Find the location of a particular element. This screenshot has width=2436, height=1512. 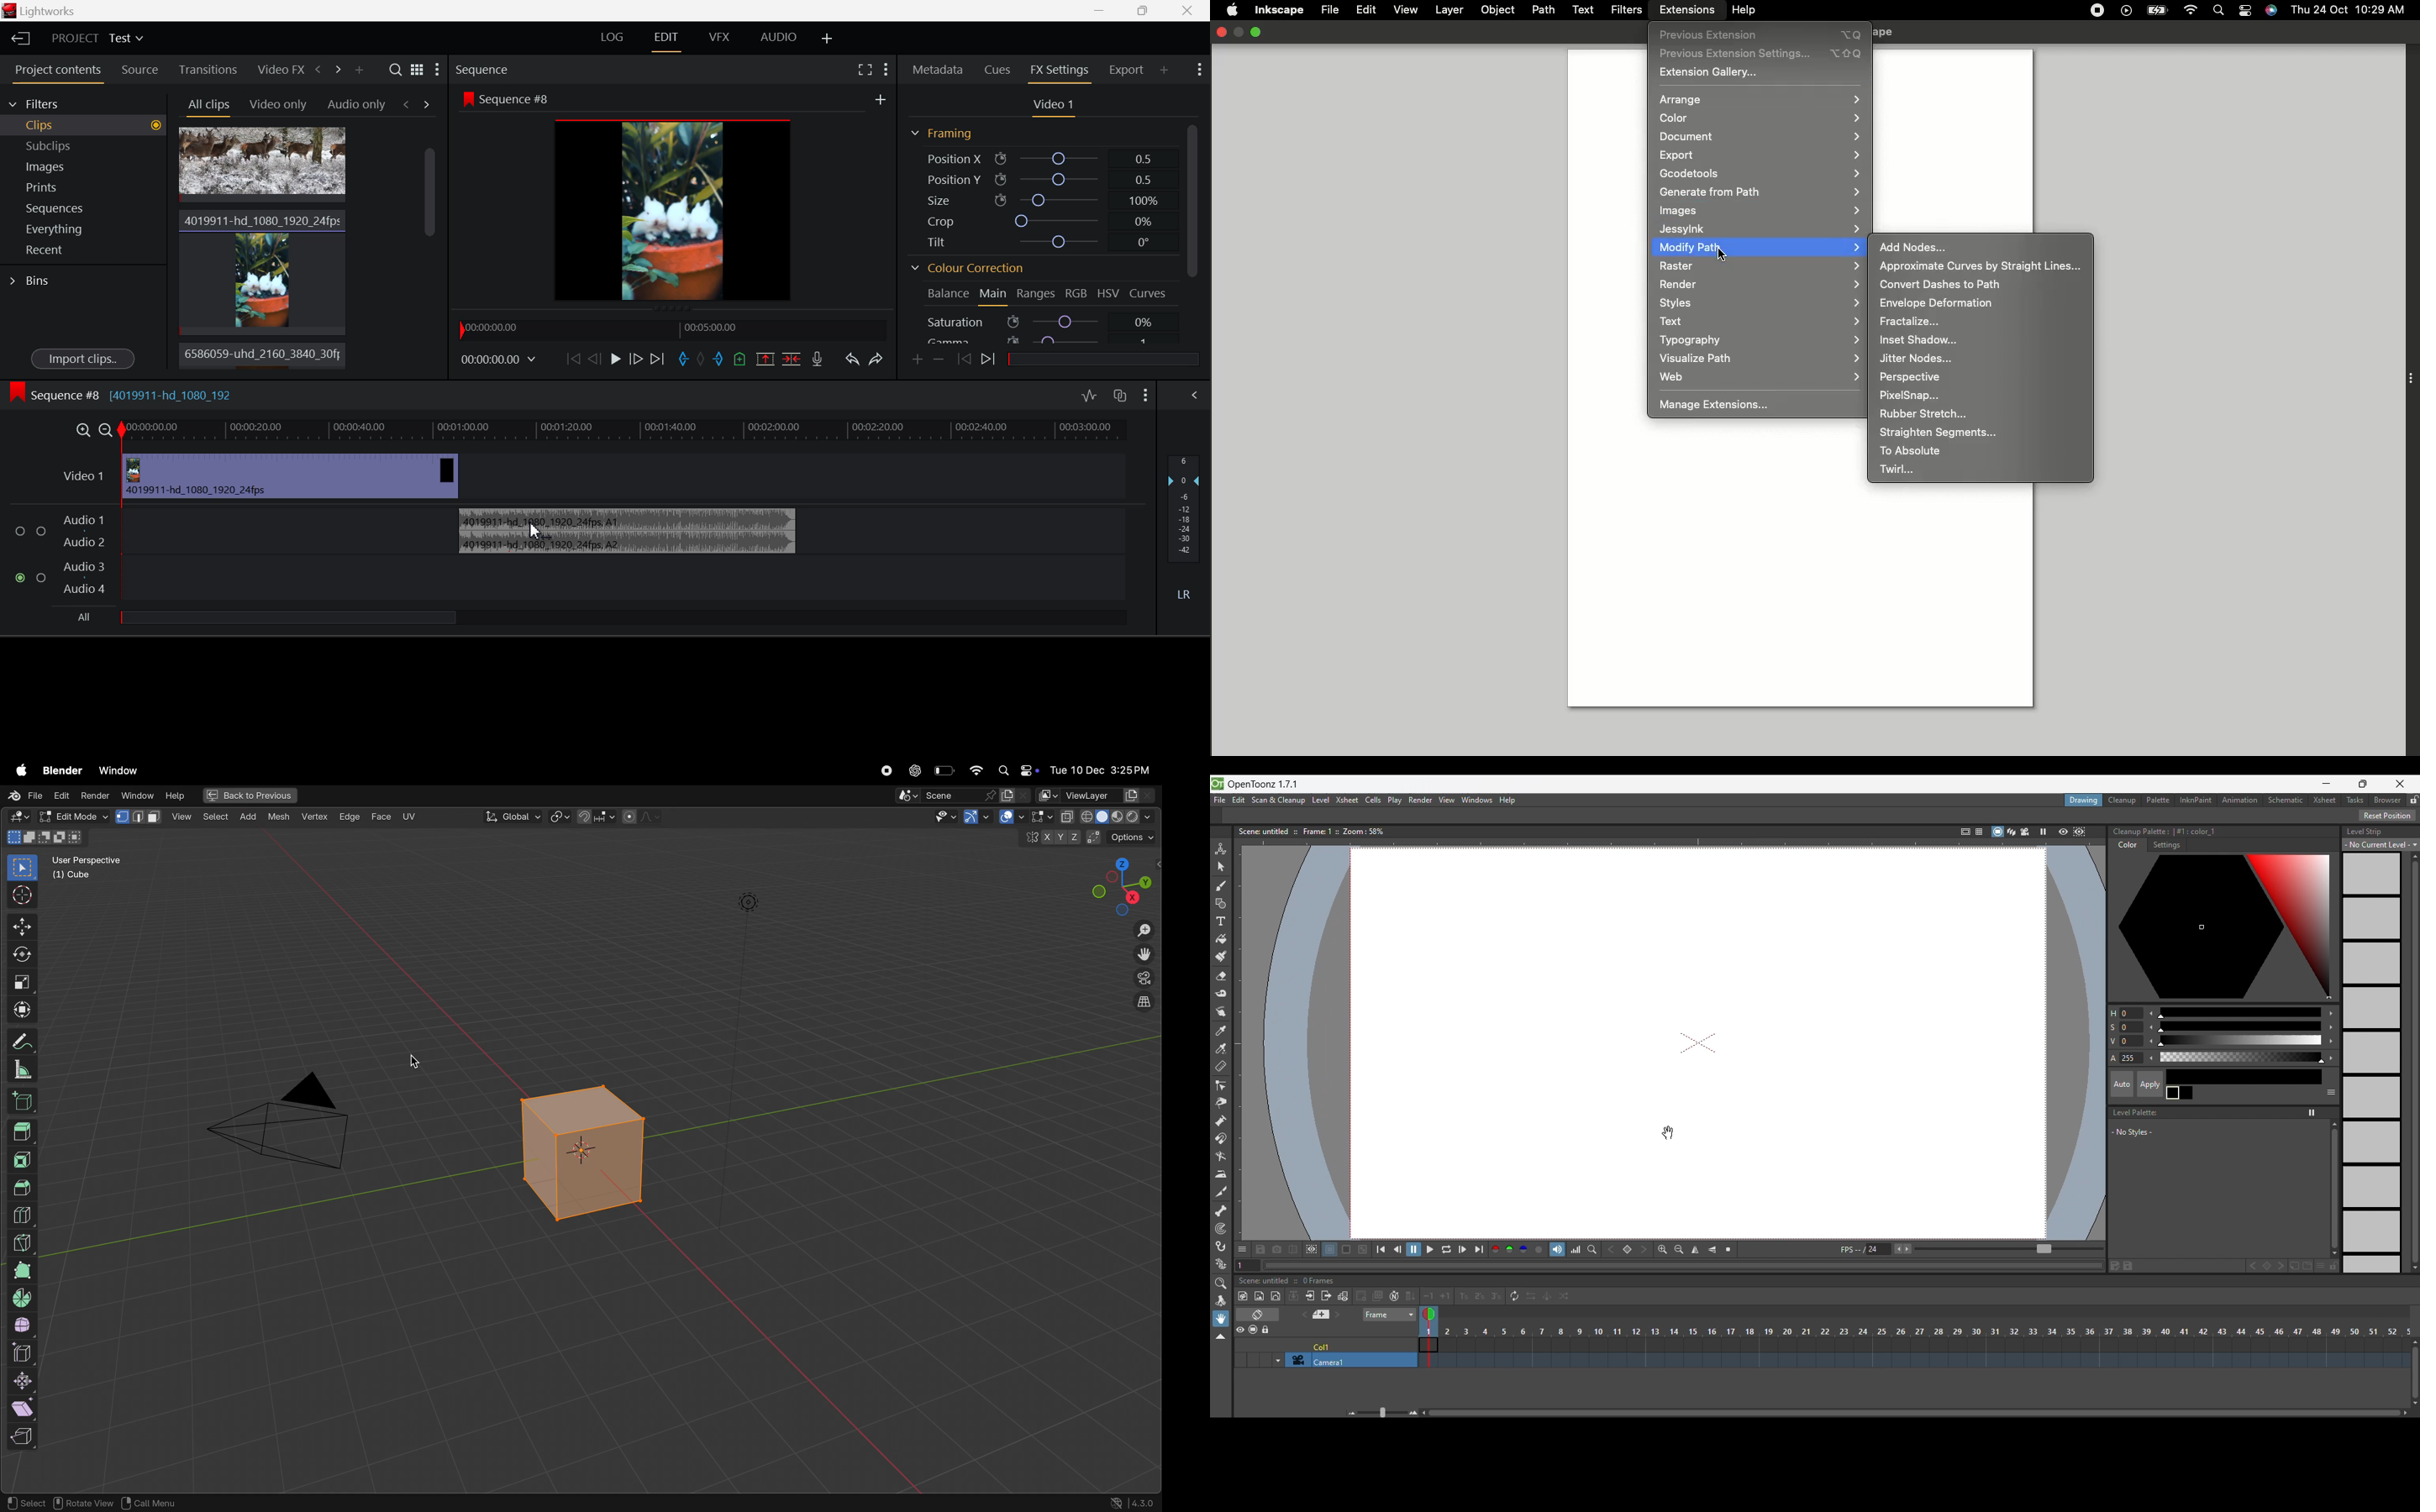

Rubber stretch is located at coordinates (1930, 413).